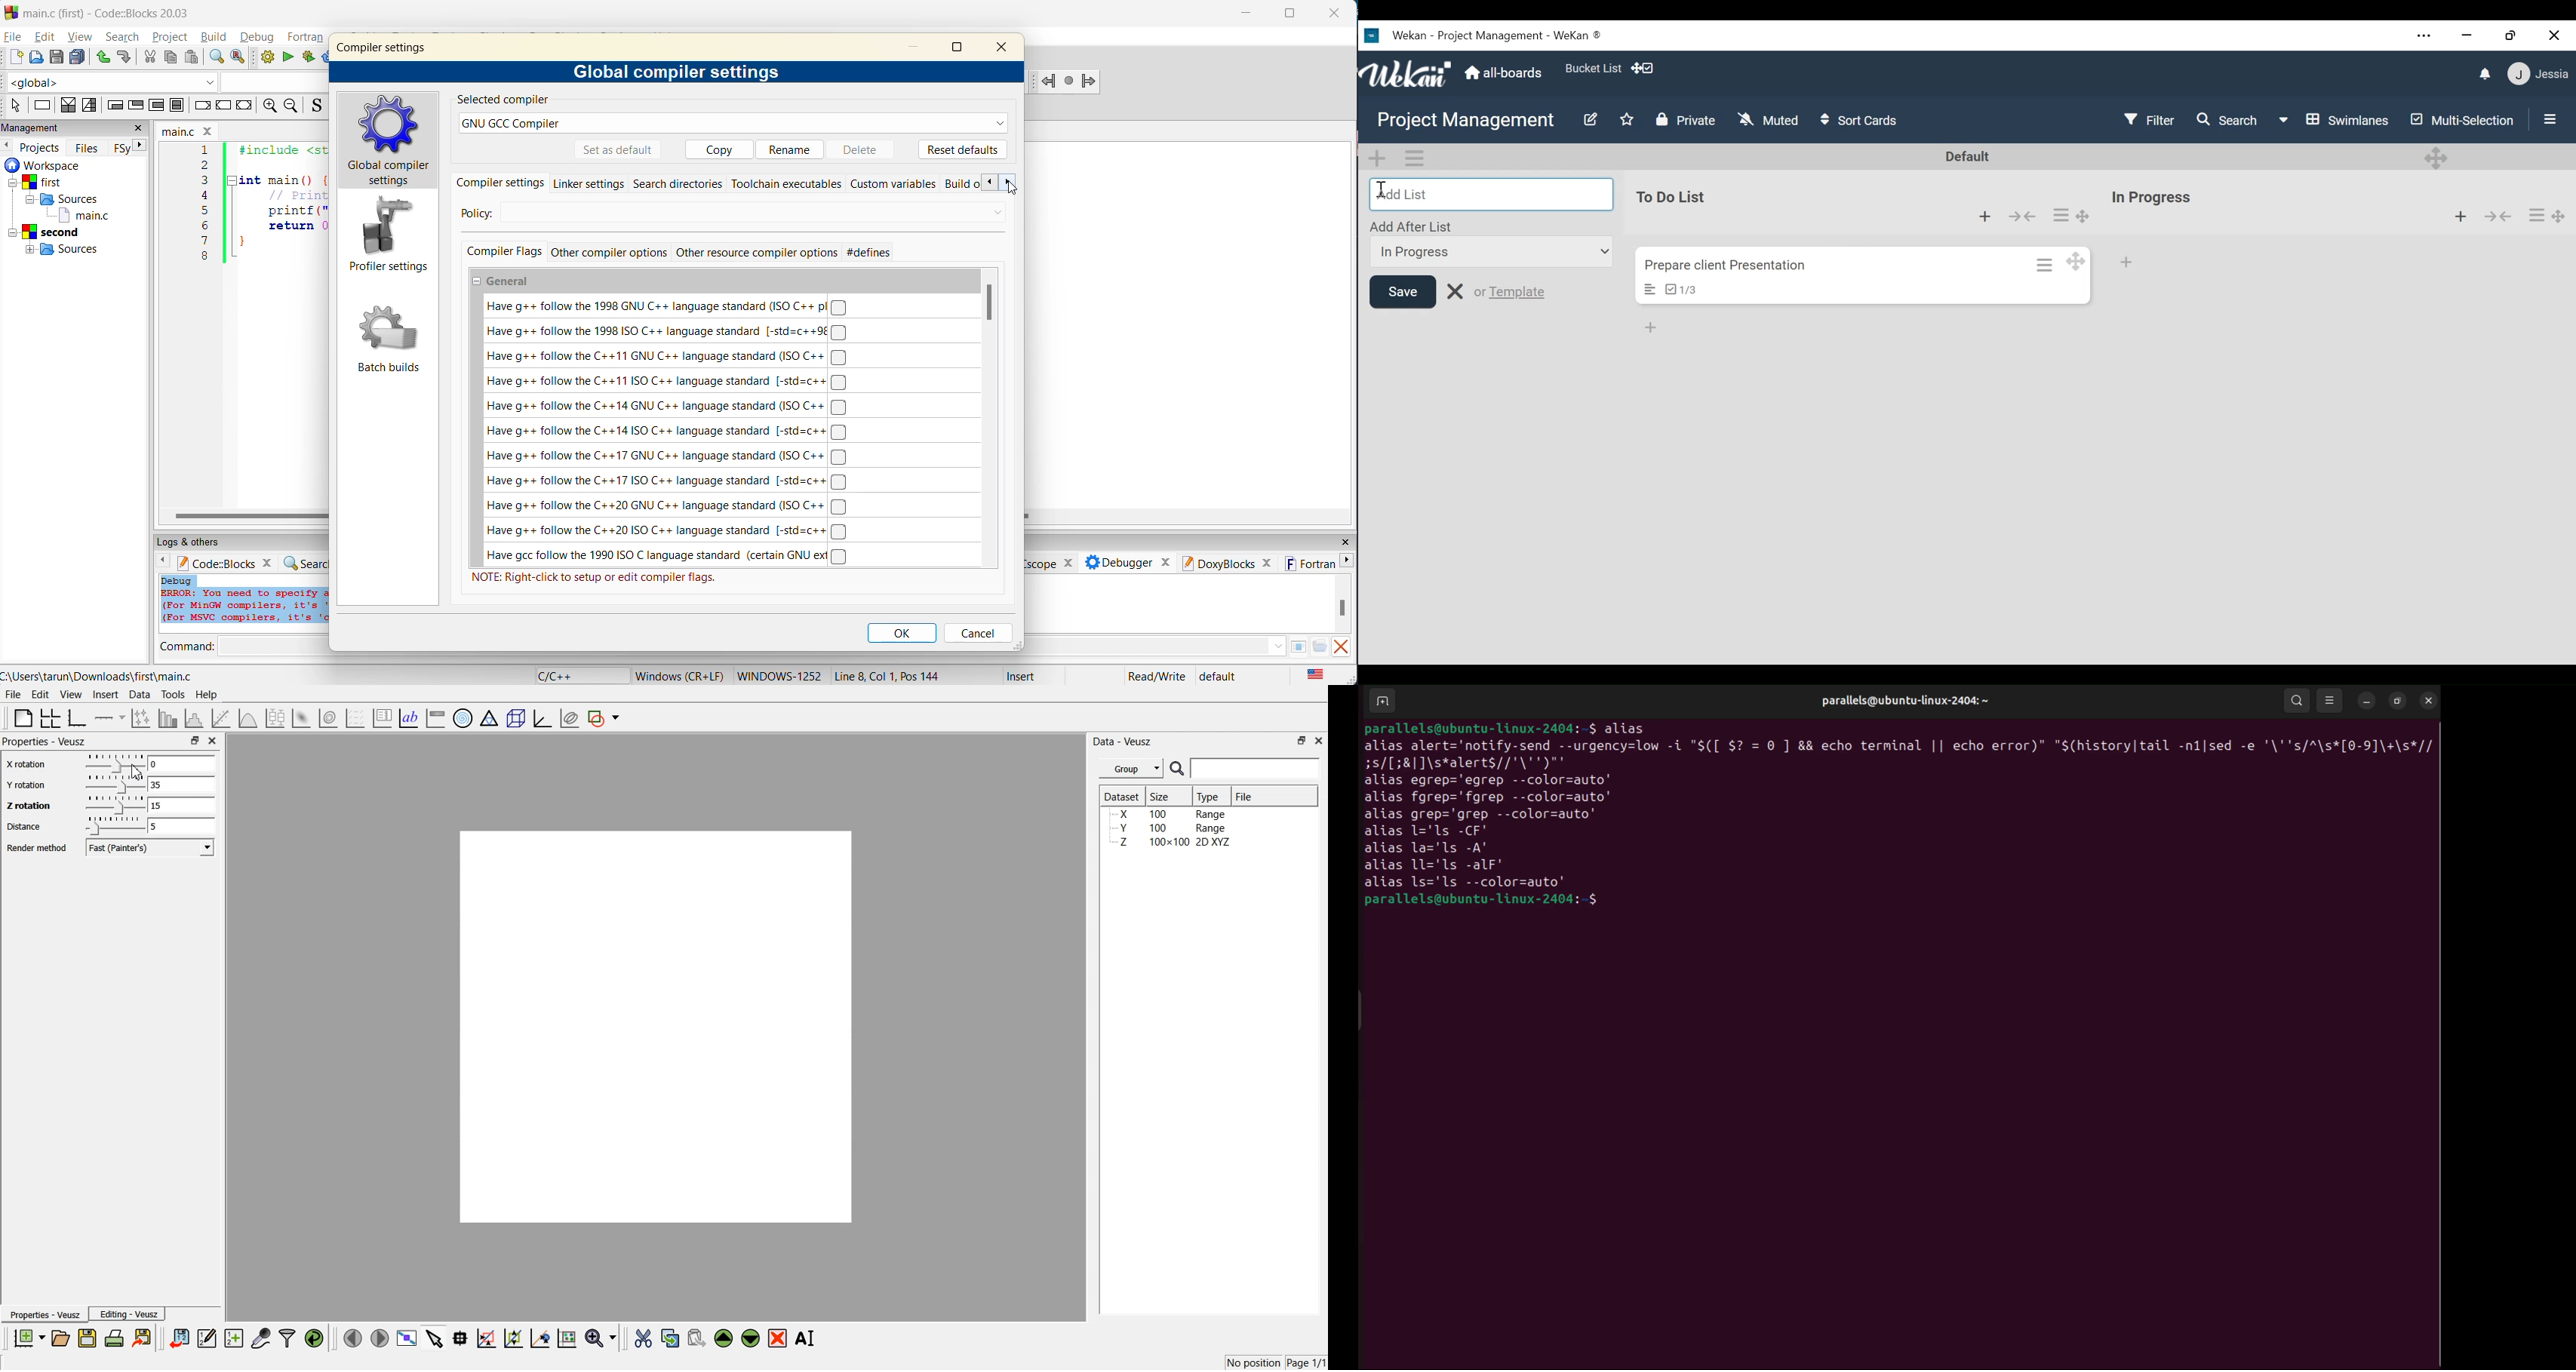  Describe the element at coordinates (392, 143) in the screenshot. I see `global compiler settings` at that location.